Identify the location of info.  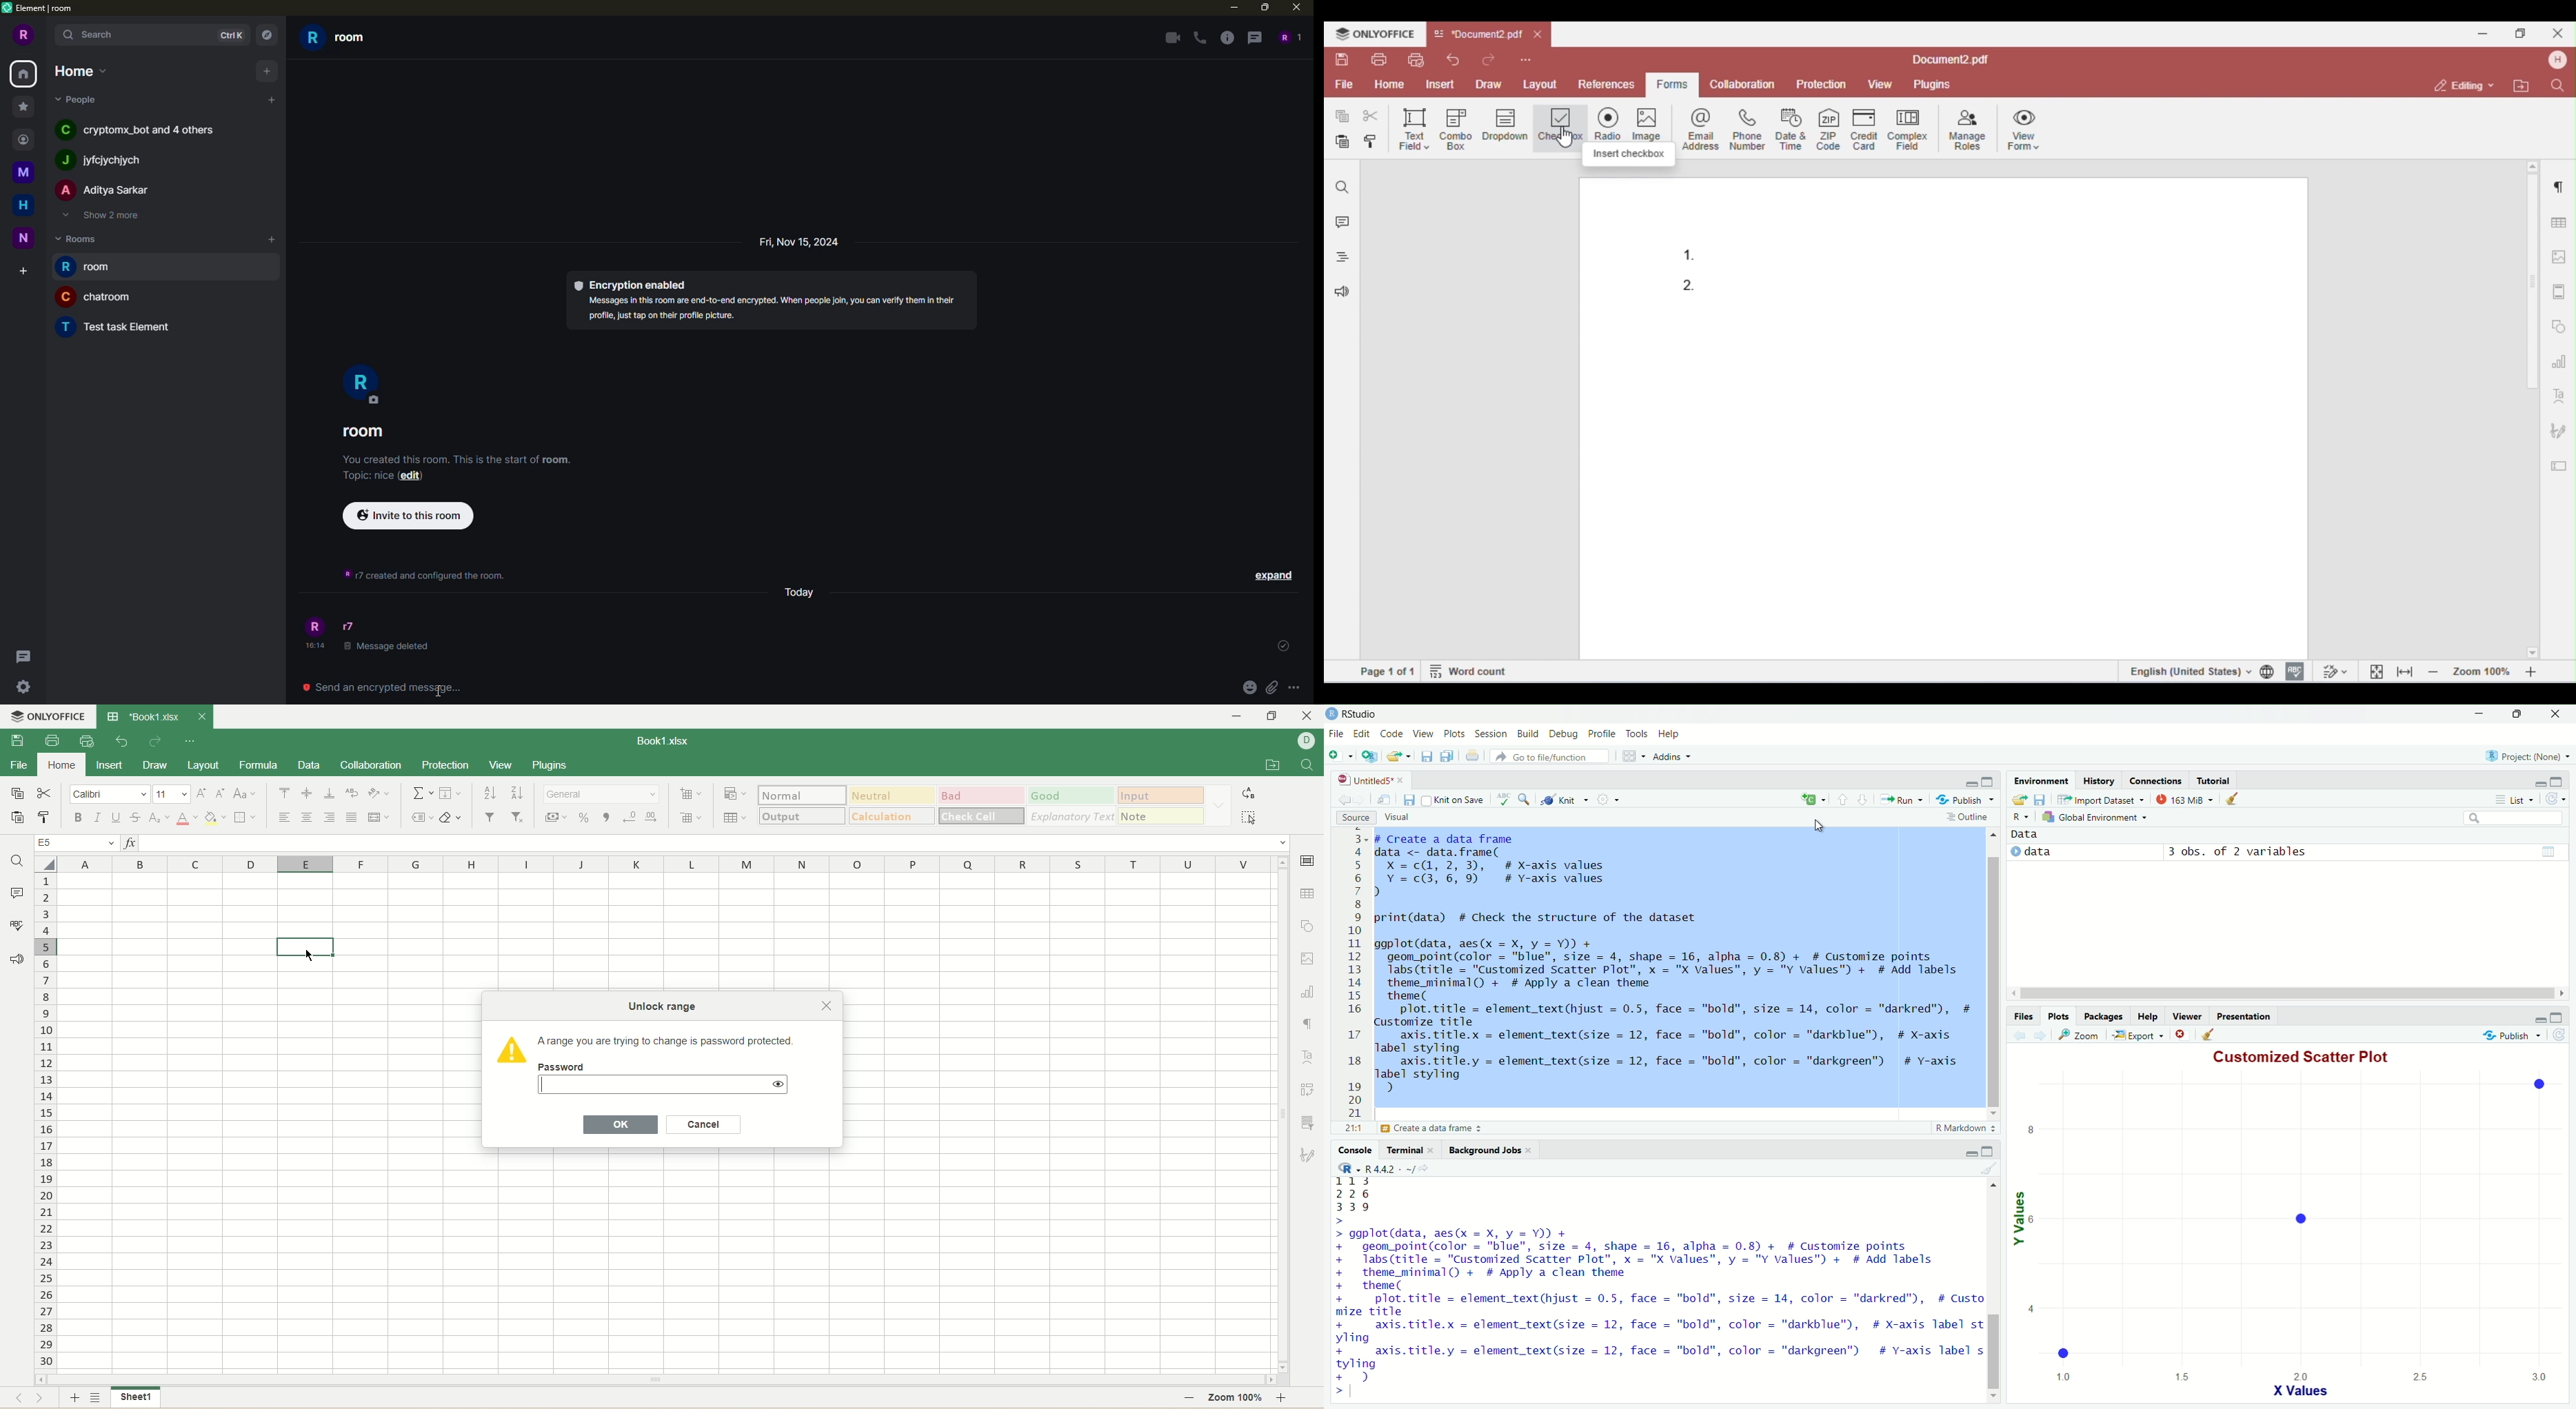
(458, 458).